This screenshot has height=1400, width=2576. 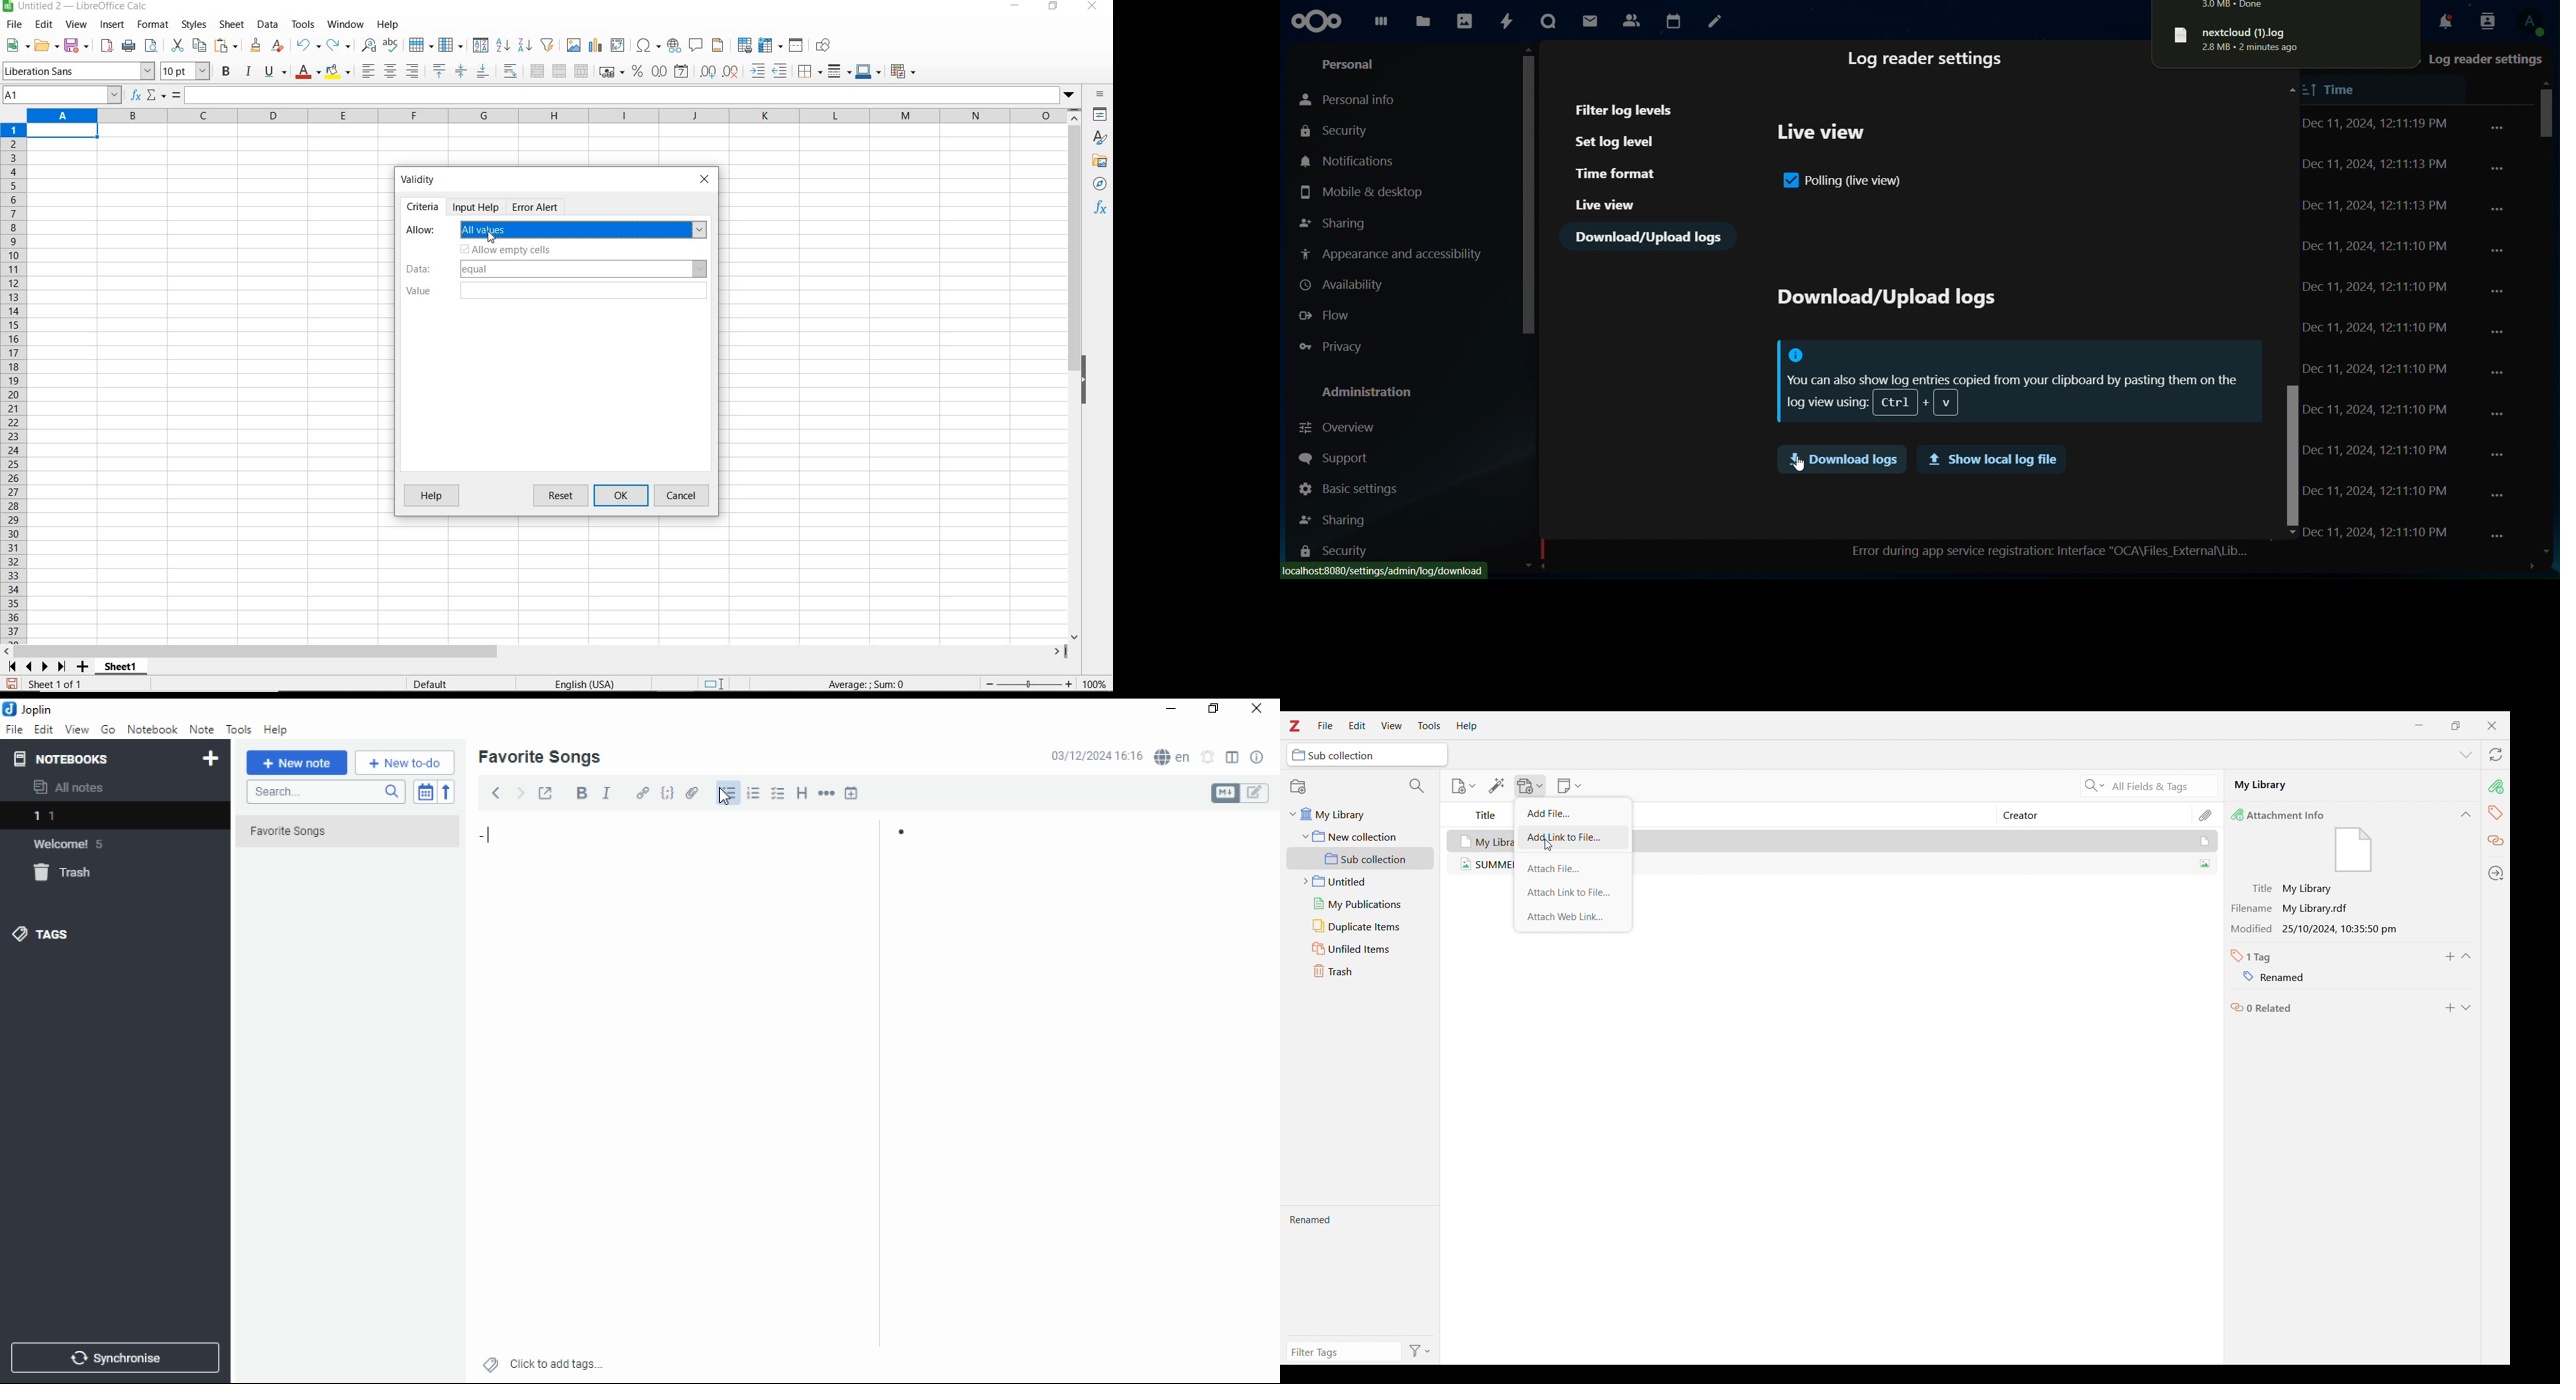 I want to click on headers and footers, so click(x=721, y=46).